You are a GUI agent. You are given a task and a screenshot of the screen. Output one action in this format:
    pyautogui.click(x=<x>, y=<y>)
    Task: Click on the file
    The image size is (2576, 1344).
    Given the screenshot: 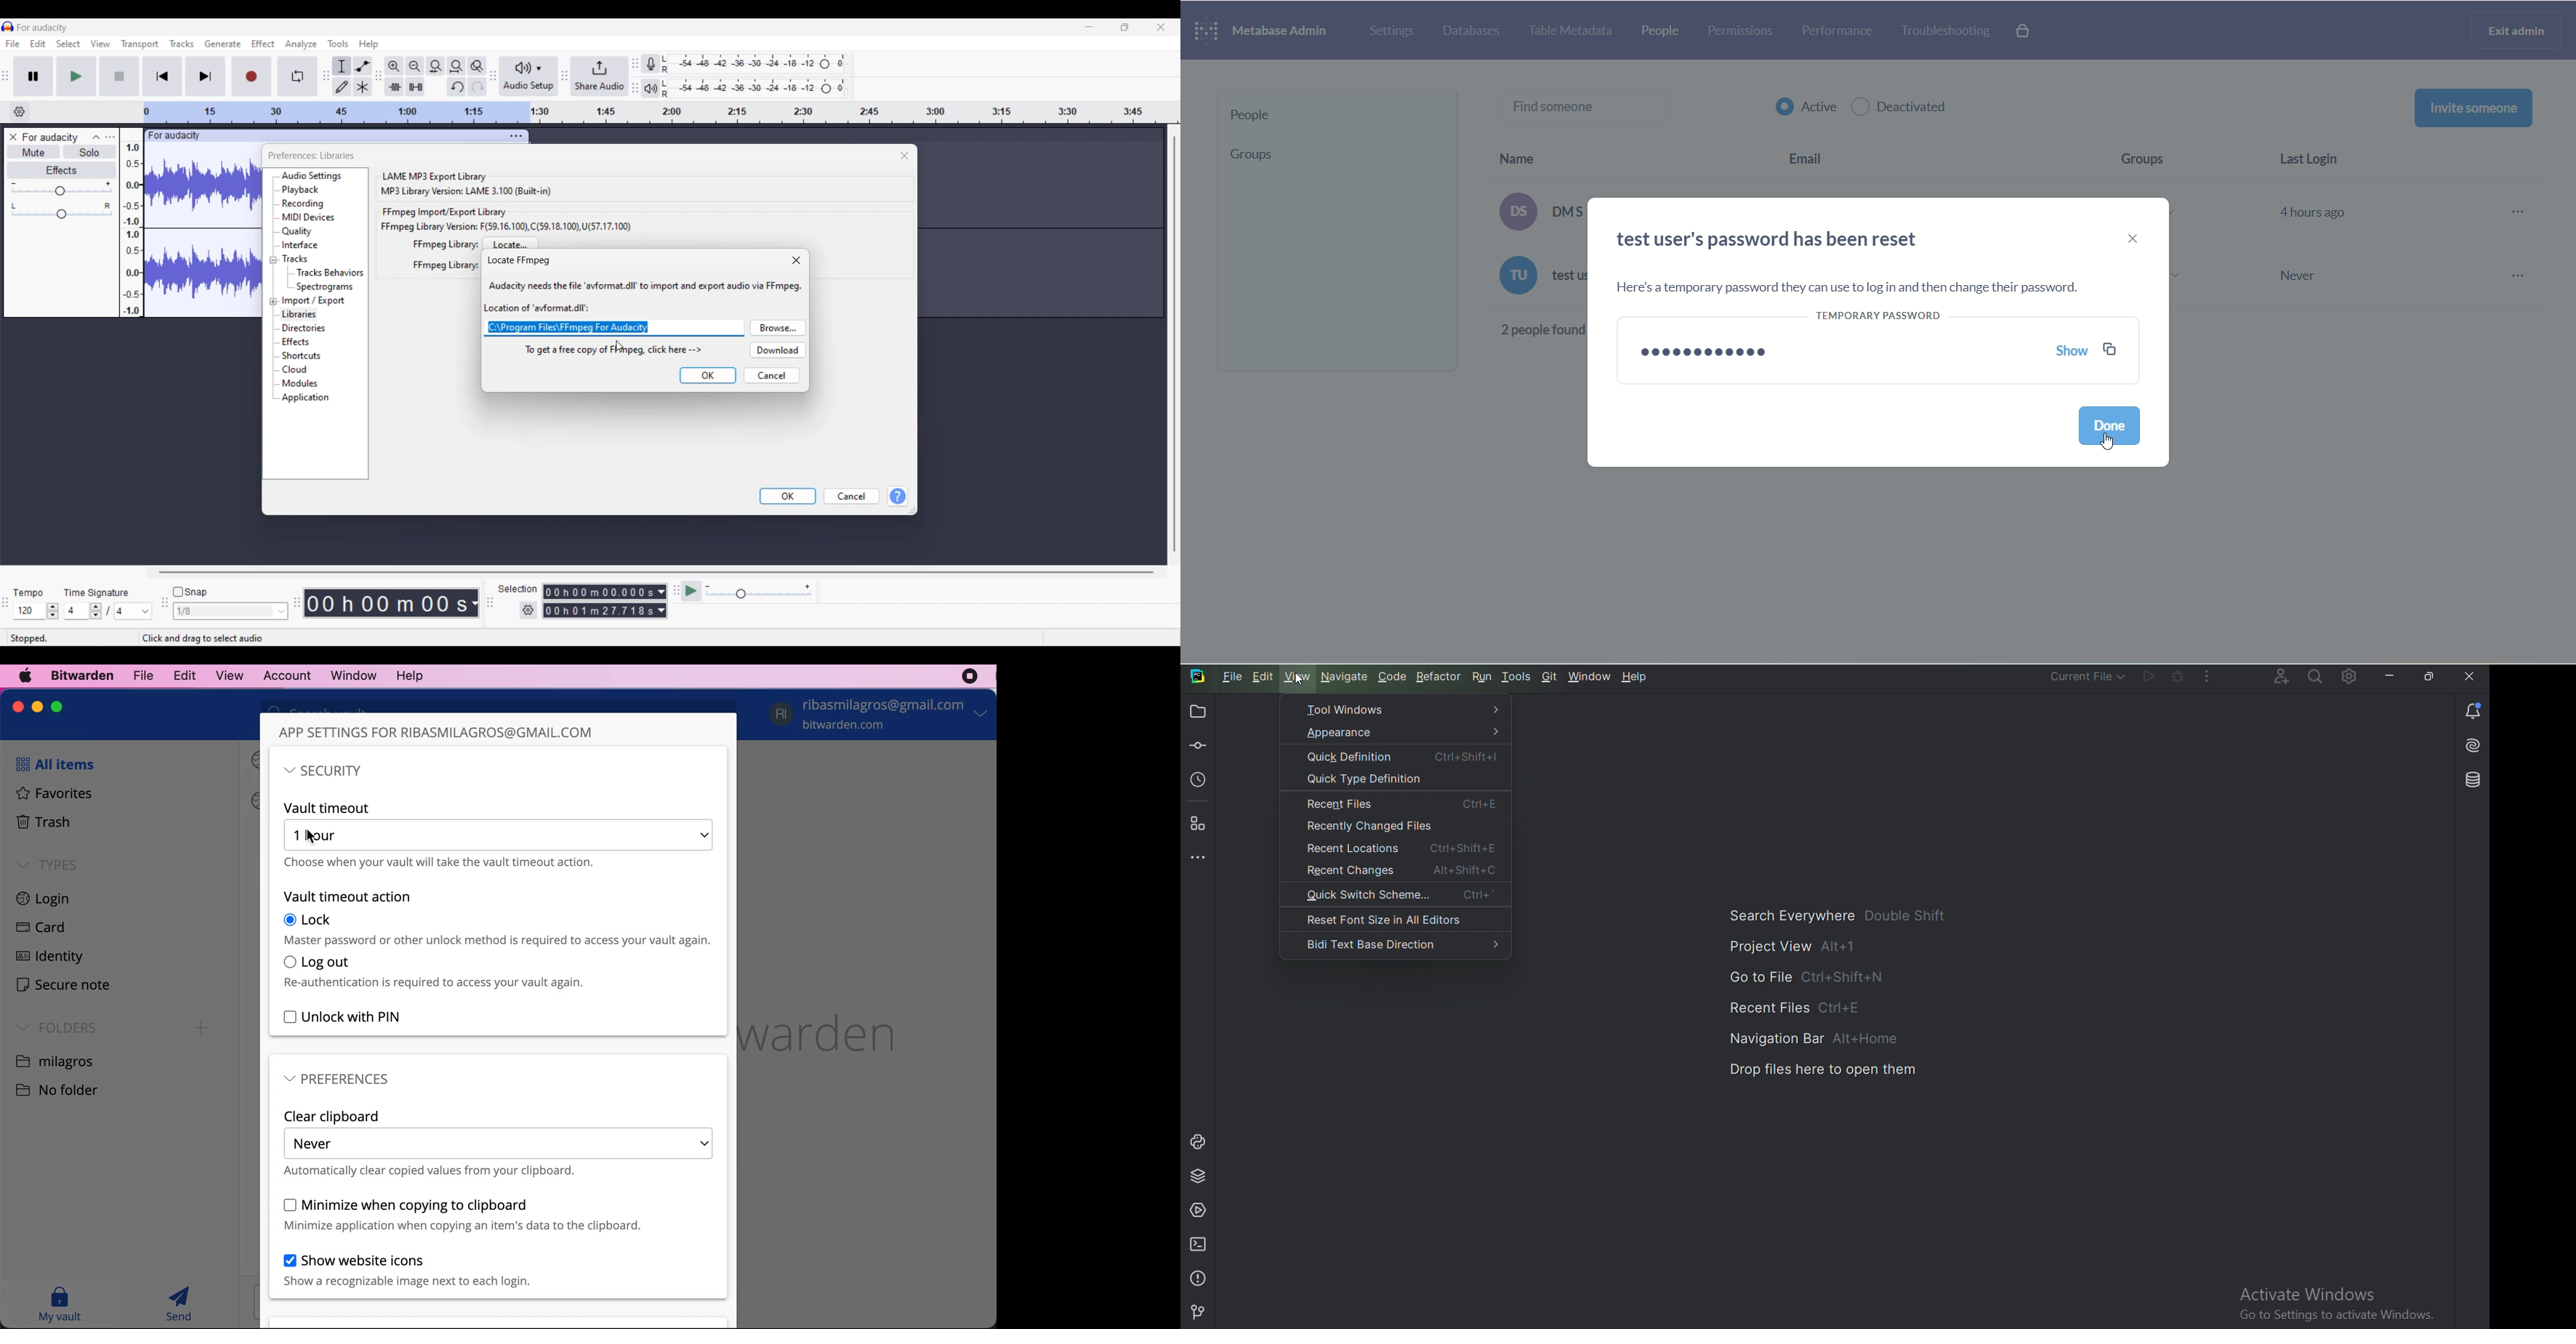 What is the action you would take?
    pyautogui.click(x=141, y=675)
    